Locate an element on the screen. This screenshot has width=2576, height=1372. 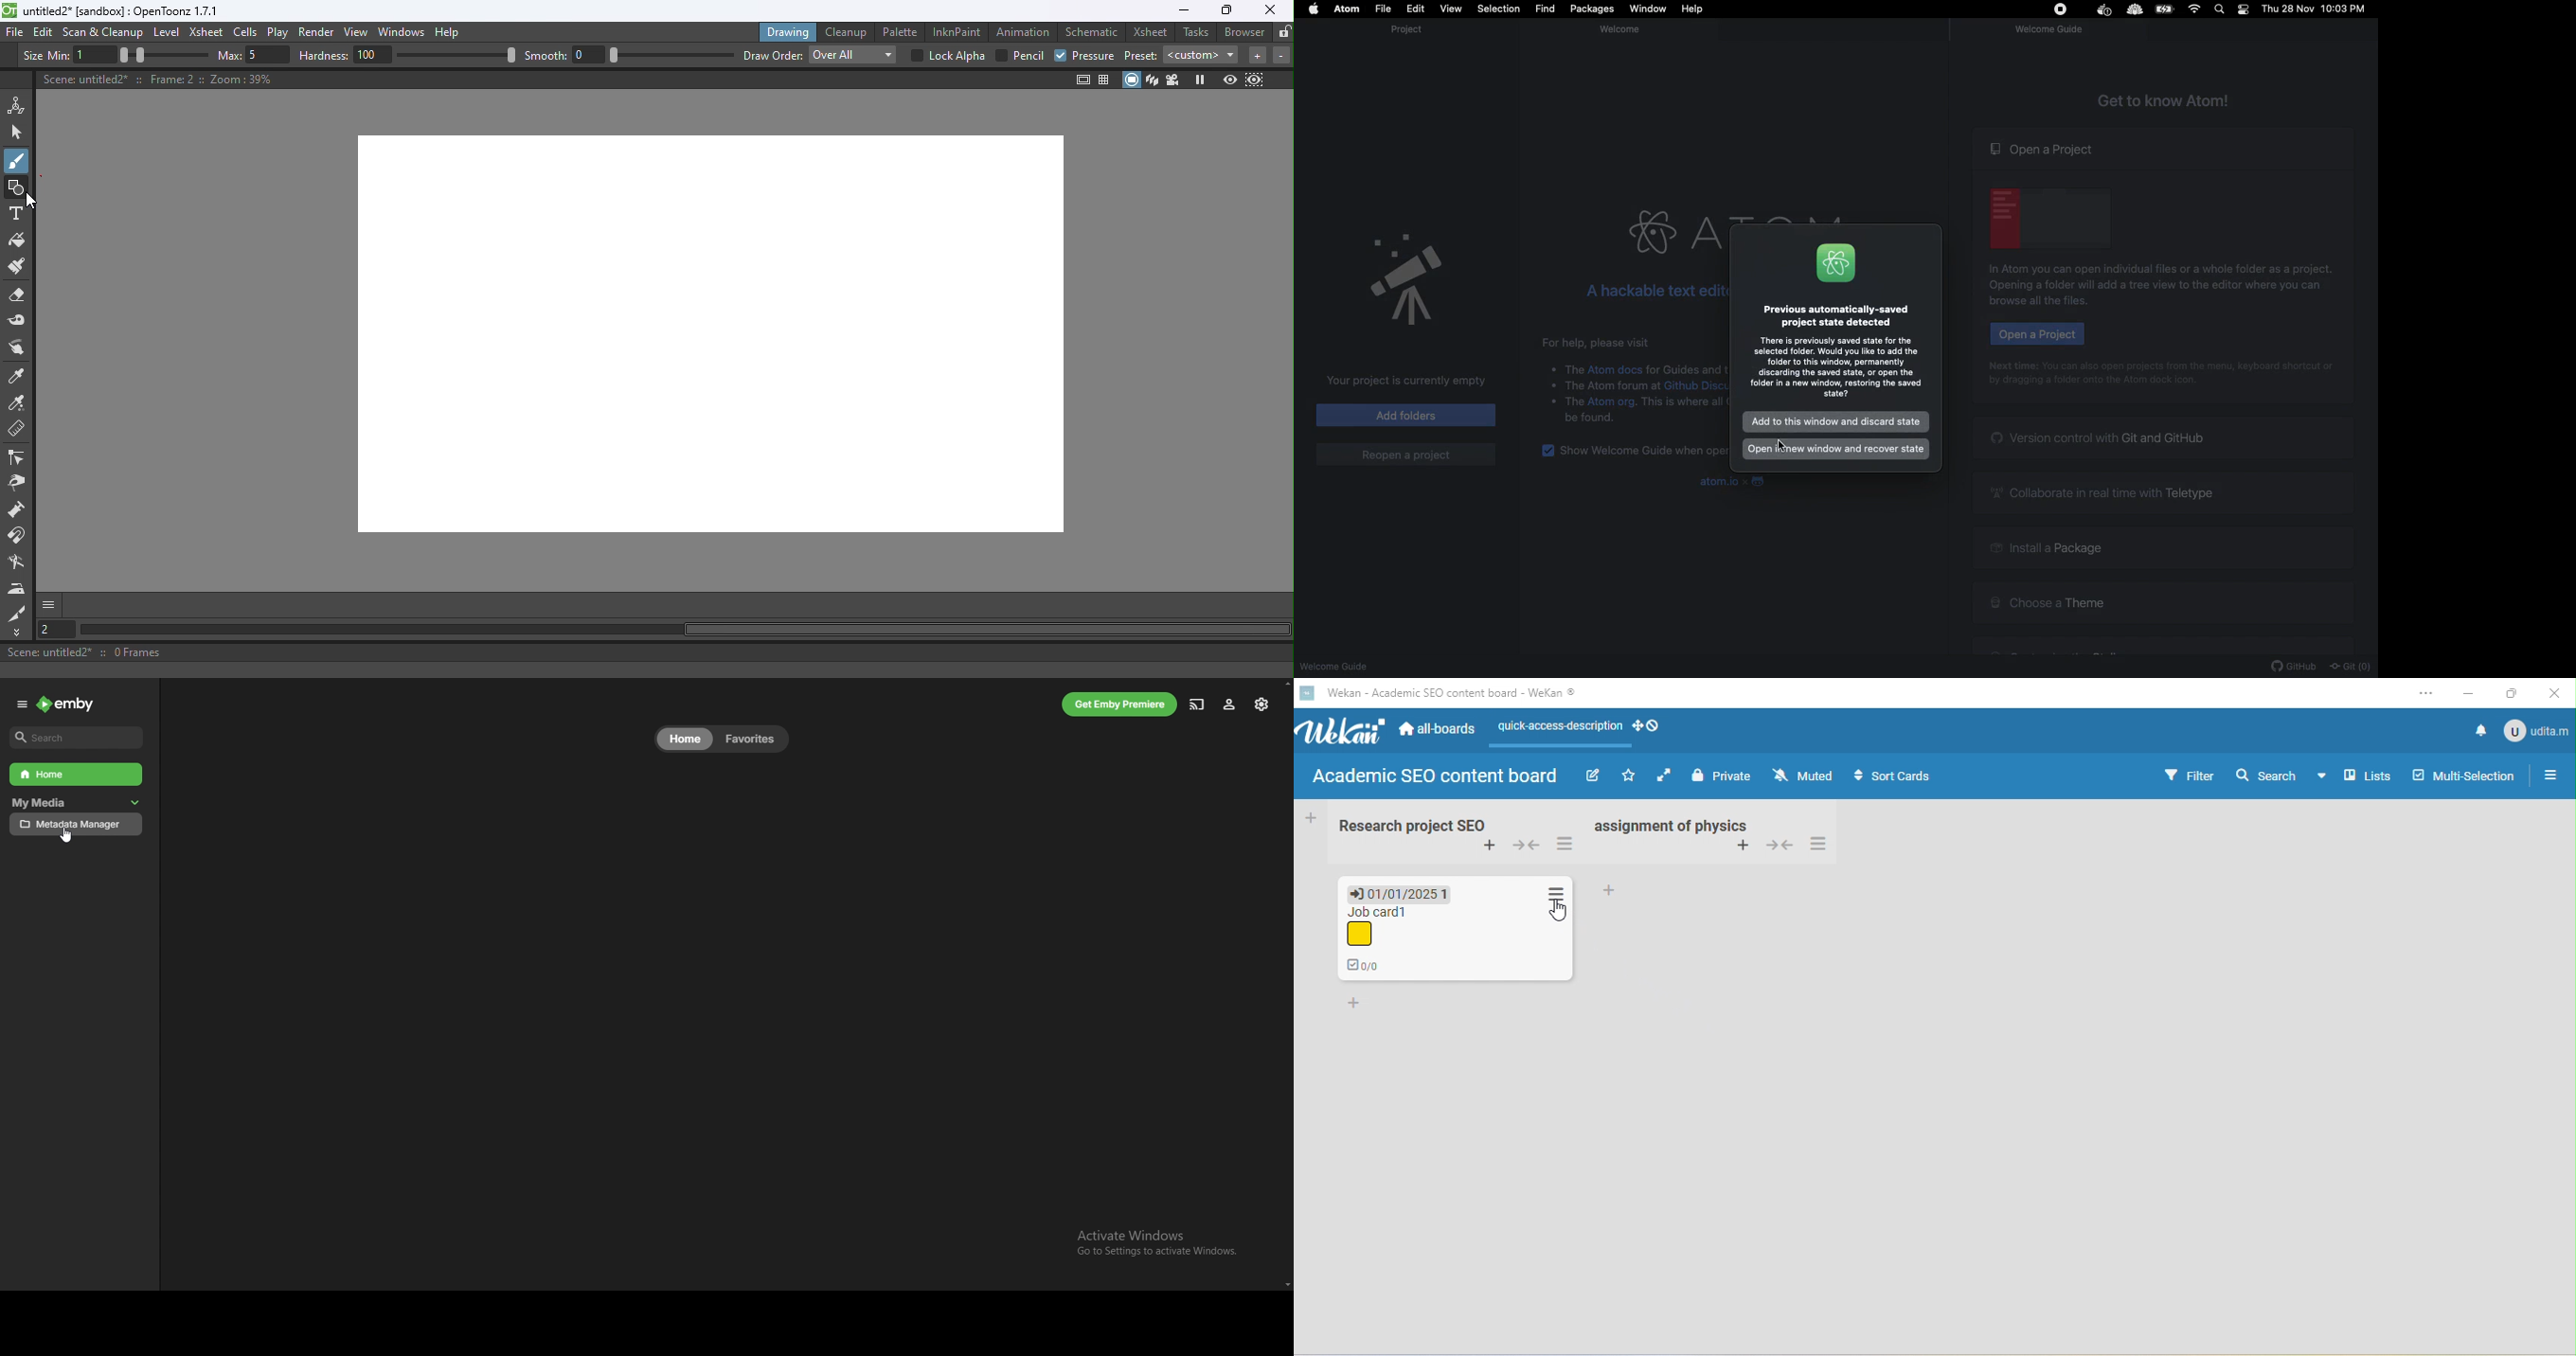
action is located at coordinates (1556, 890).